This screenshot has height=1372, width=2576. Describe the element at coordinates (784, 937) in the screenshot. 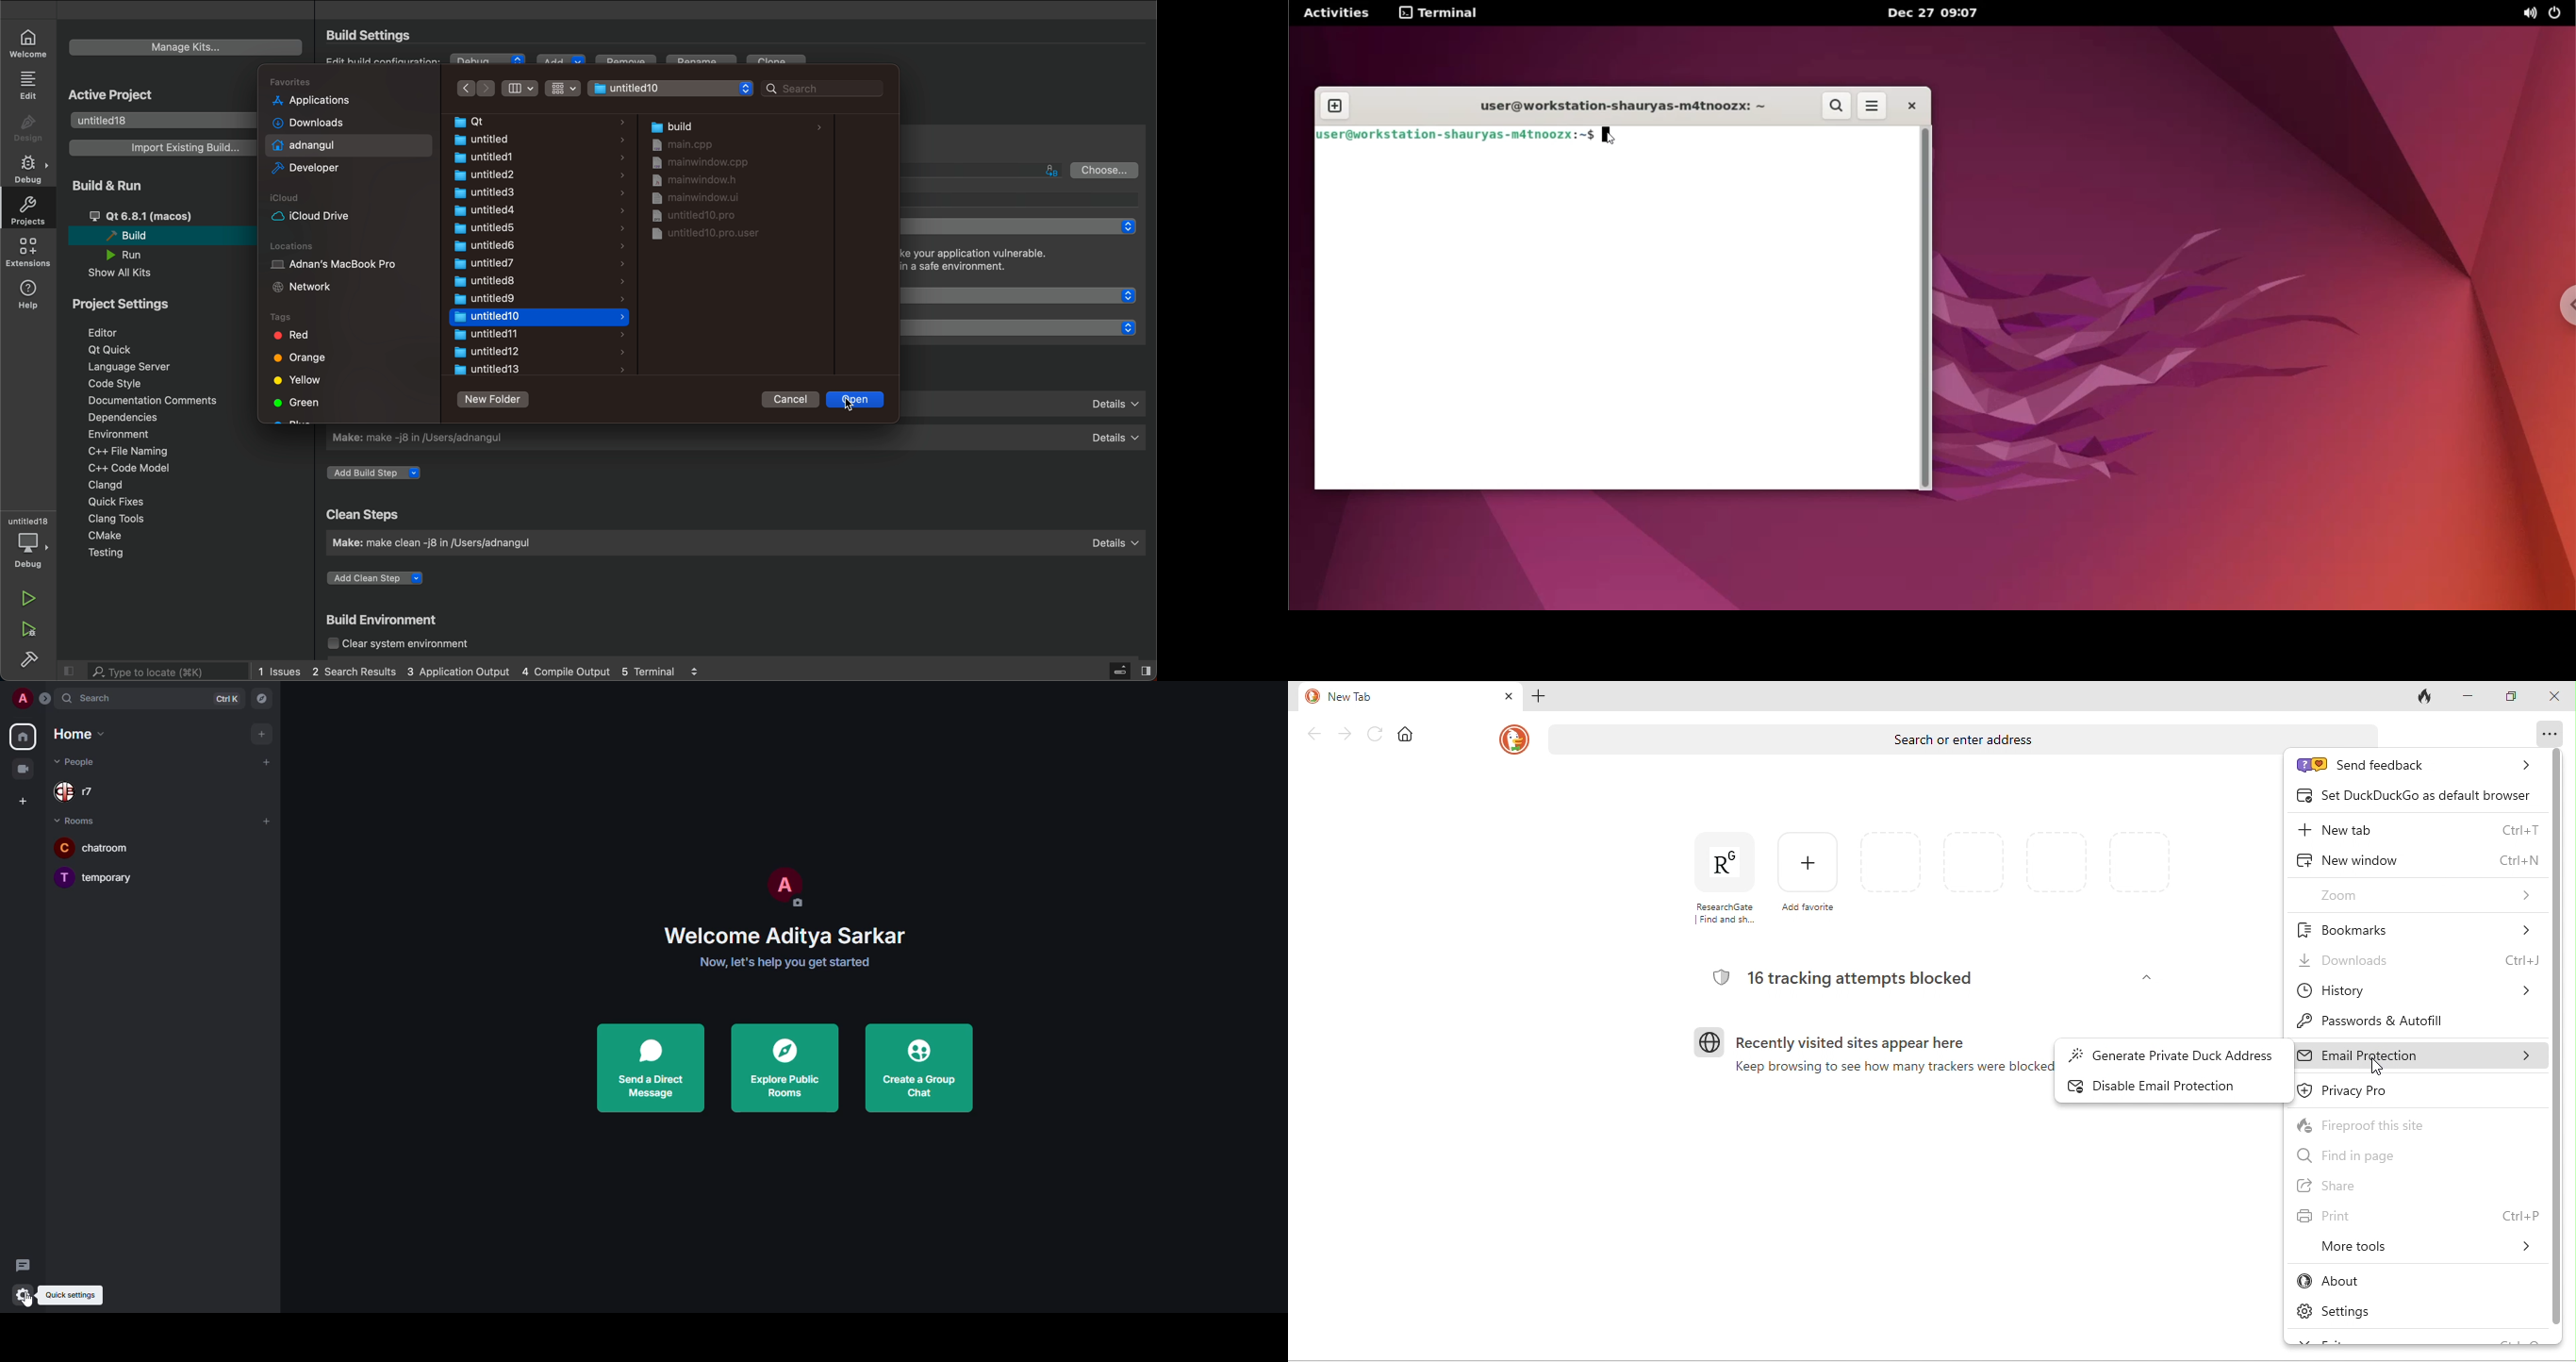

I see `welcome` at that location.